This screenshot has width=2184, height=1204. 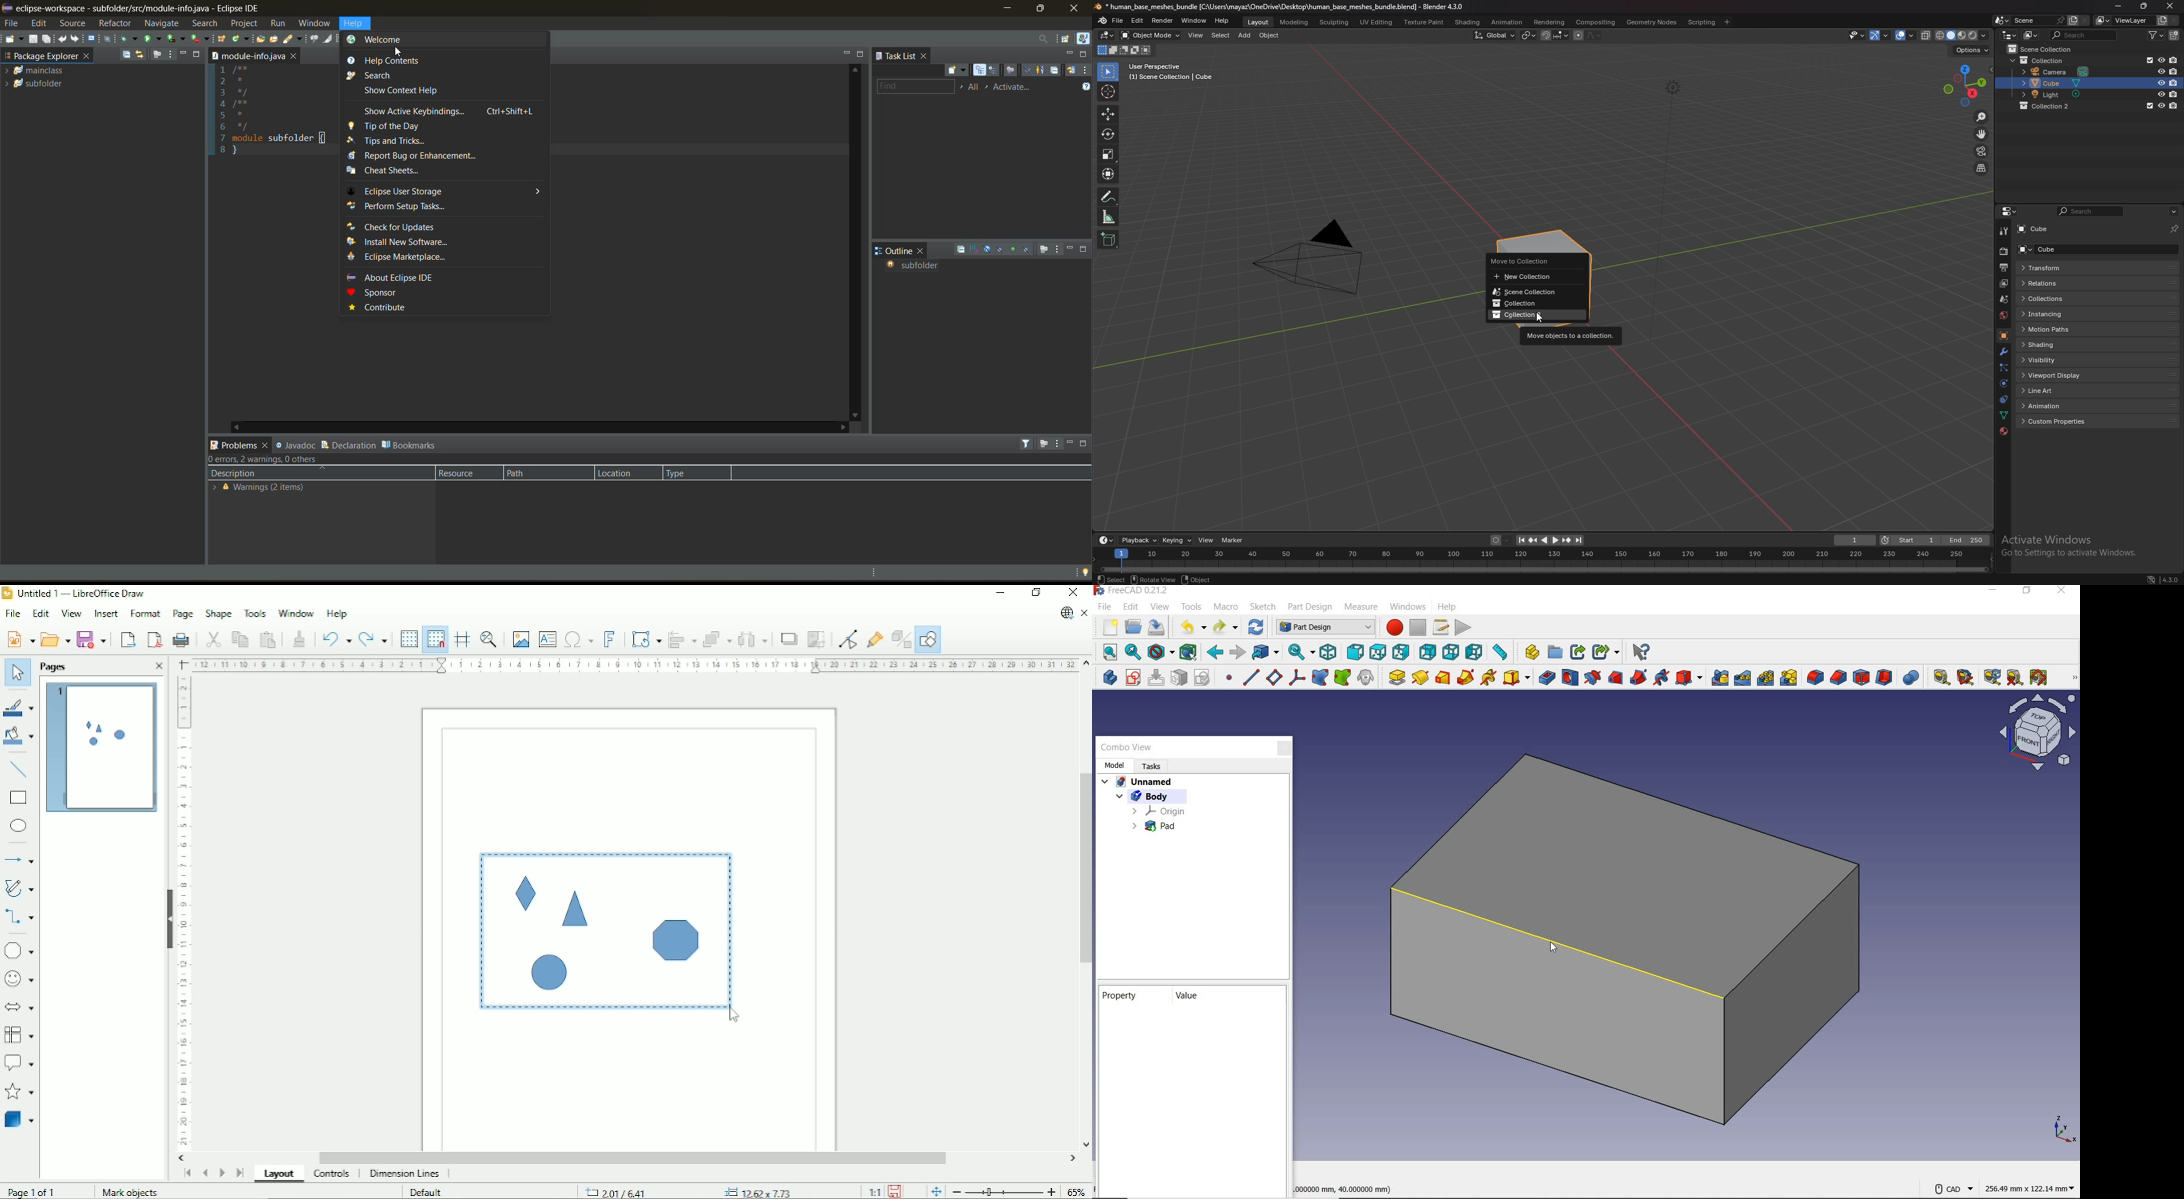 What do you see at coordinates (52, 666) in the screenshot?
I see `Pages` at bounding box center [52, 666].